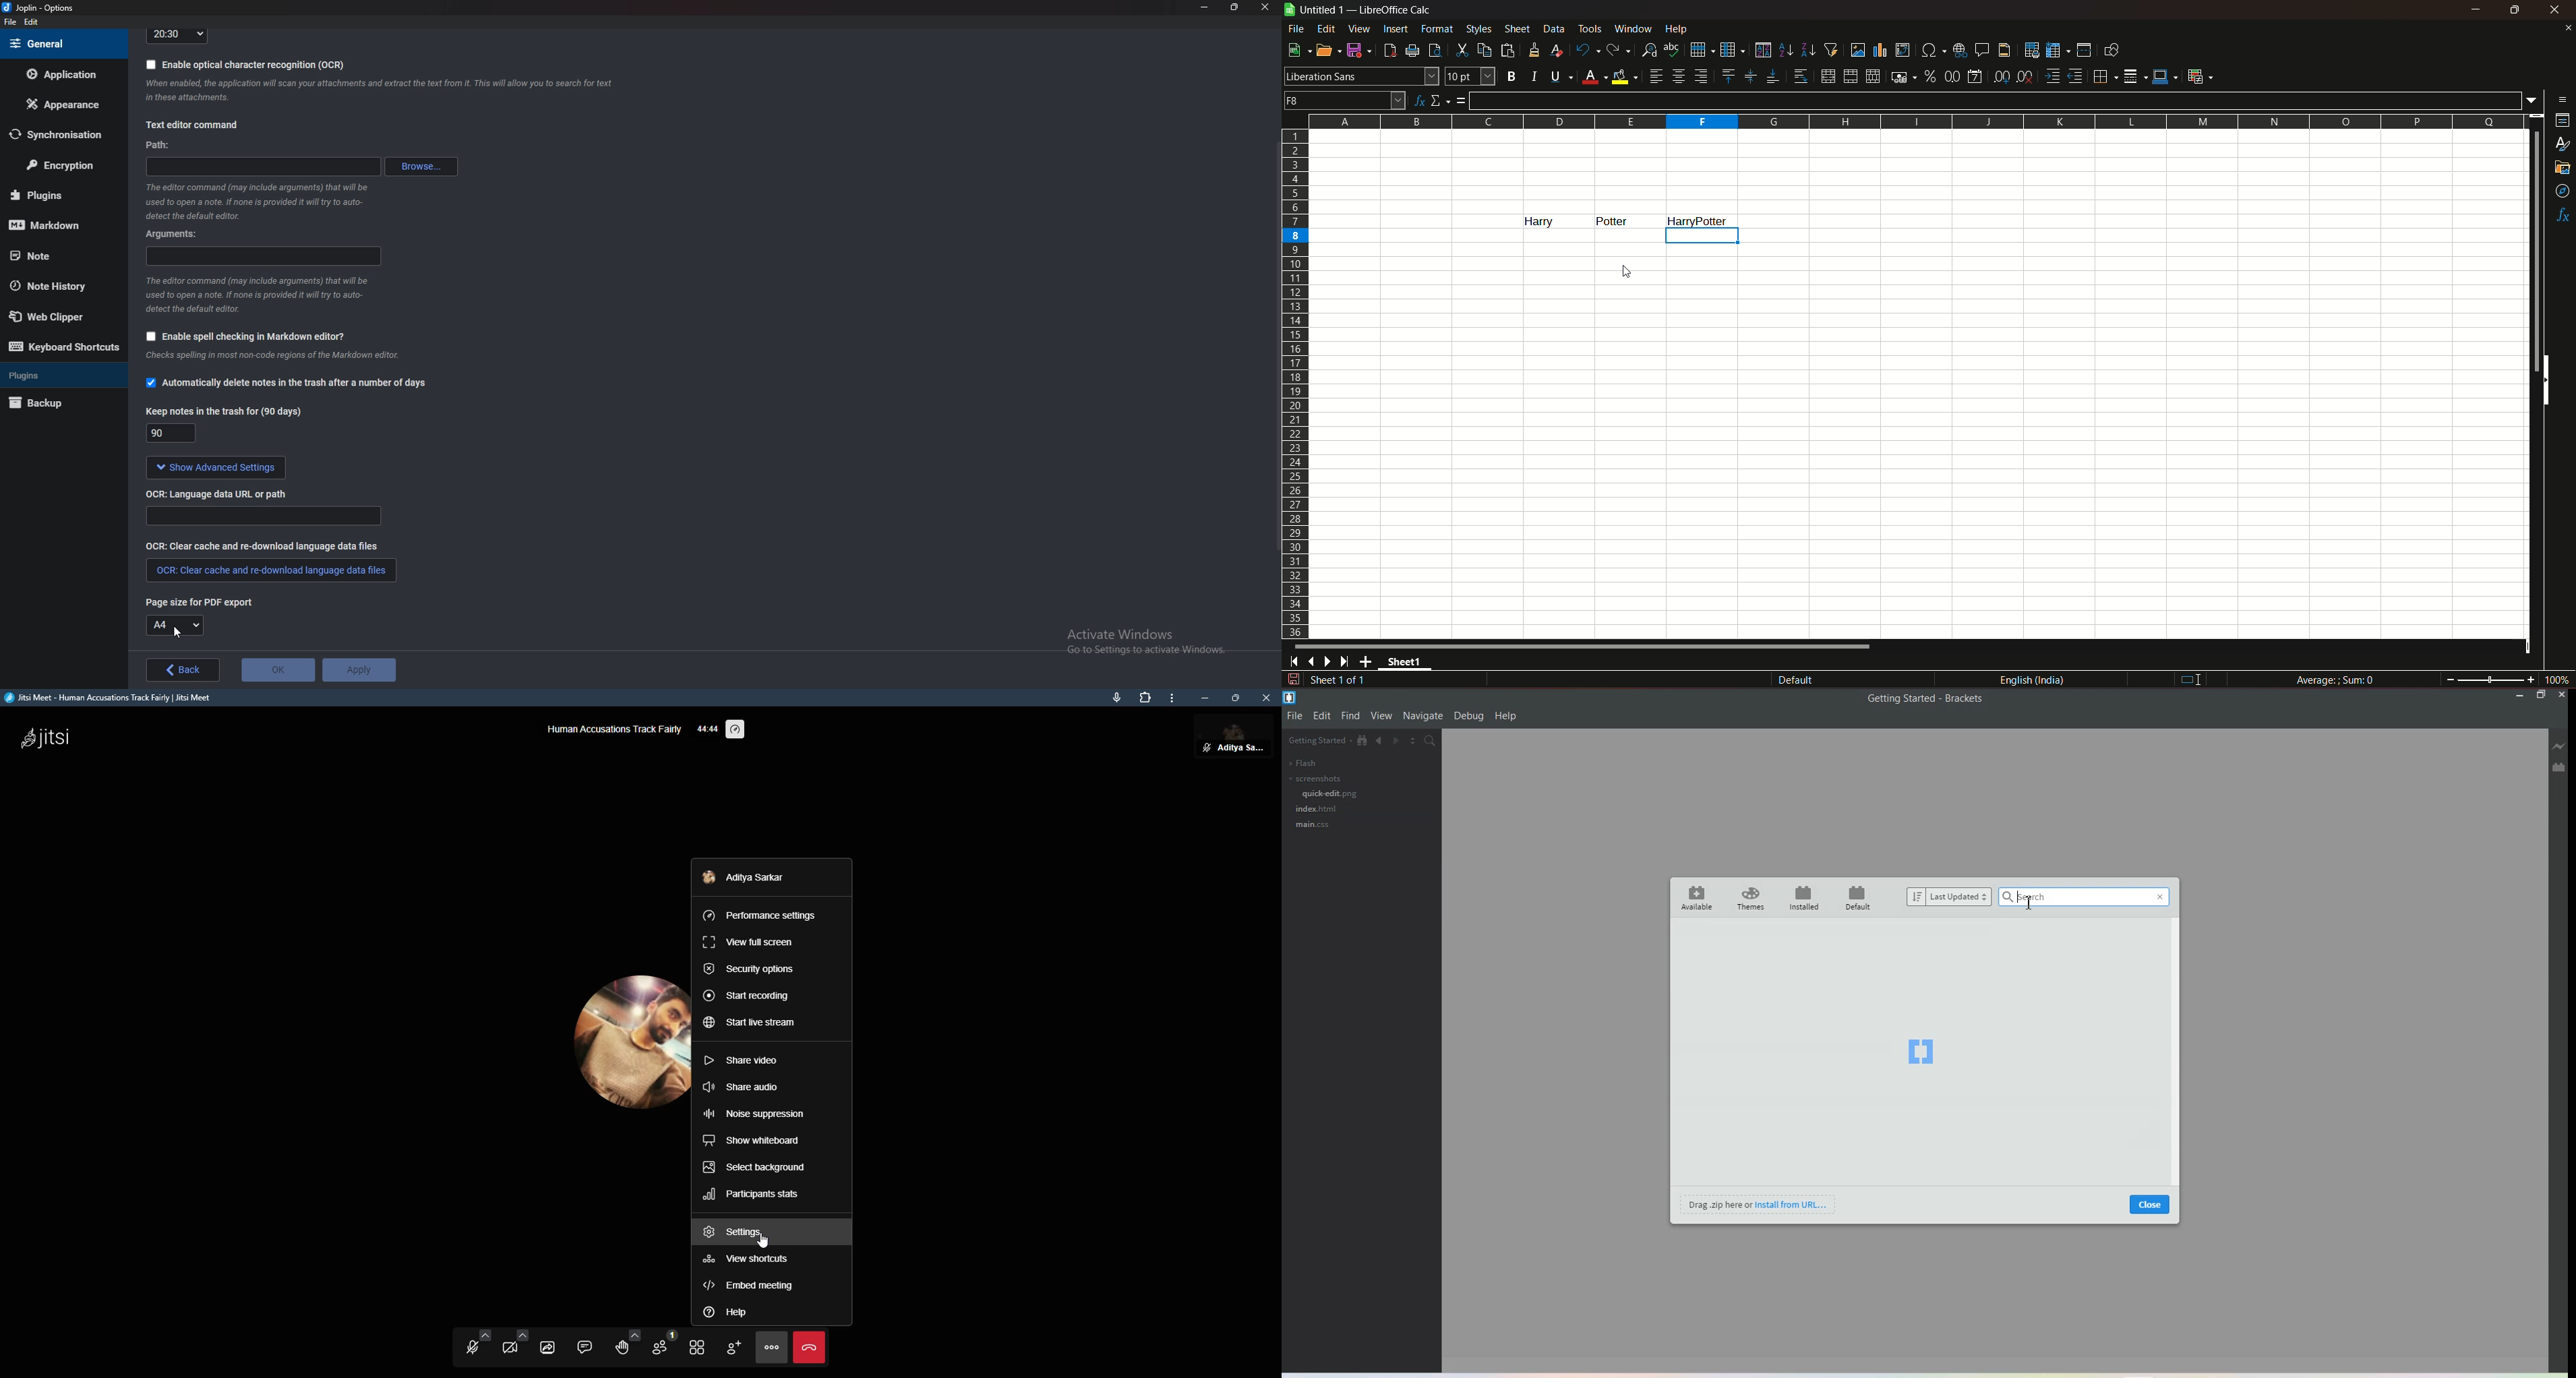 This screenshot has width=2576, height=1400. What do you see at coordinates (1880, 51) in the screenshot?
I see `insert chart` at bounding box center [1880, 51].